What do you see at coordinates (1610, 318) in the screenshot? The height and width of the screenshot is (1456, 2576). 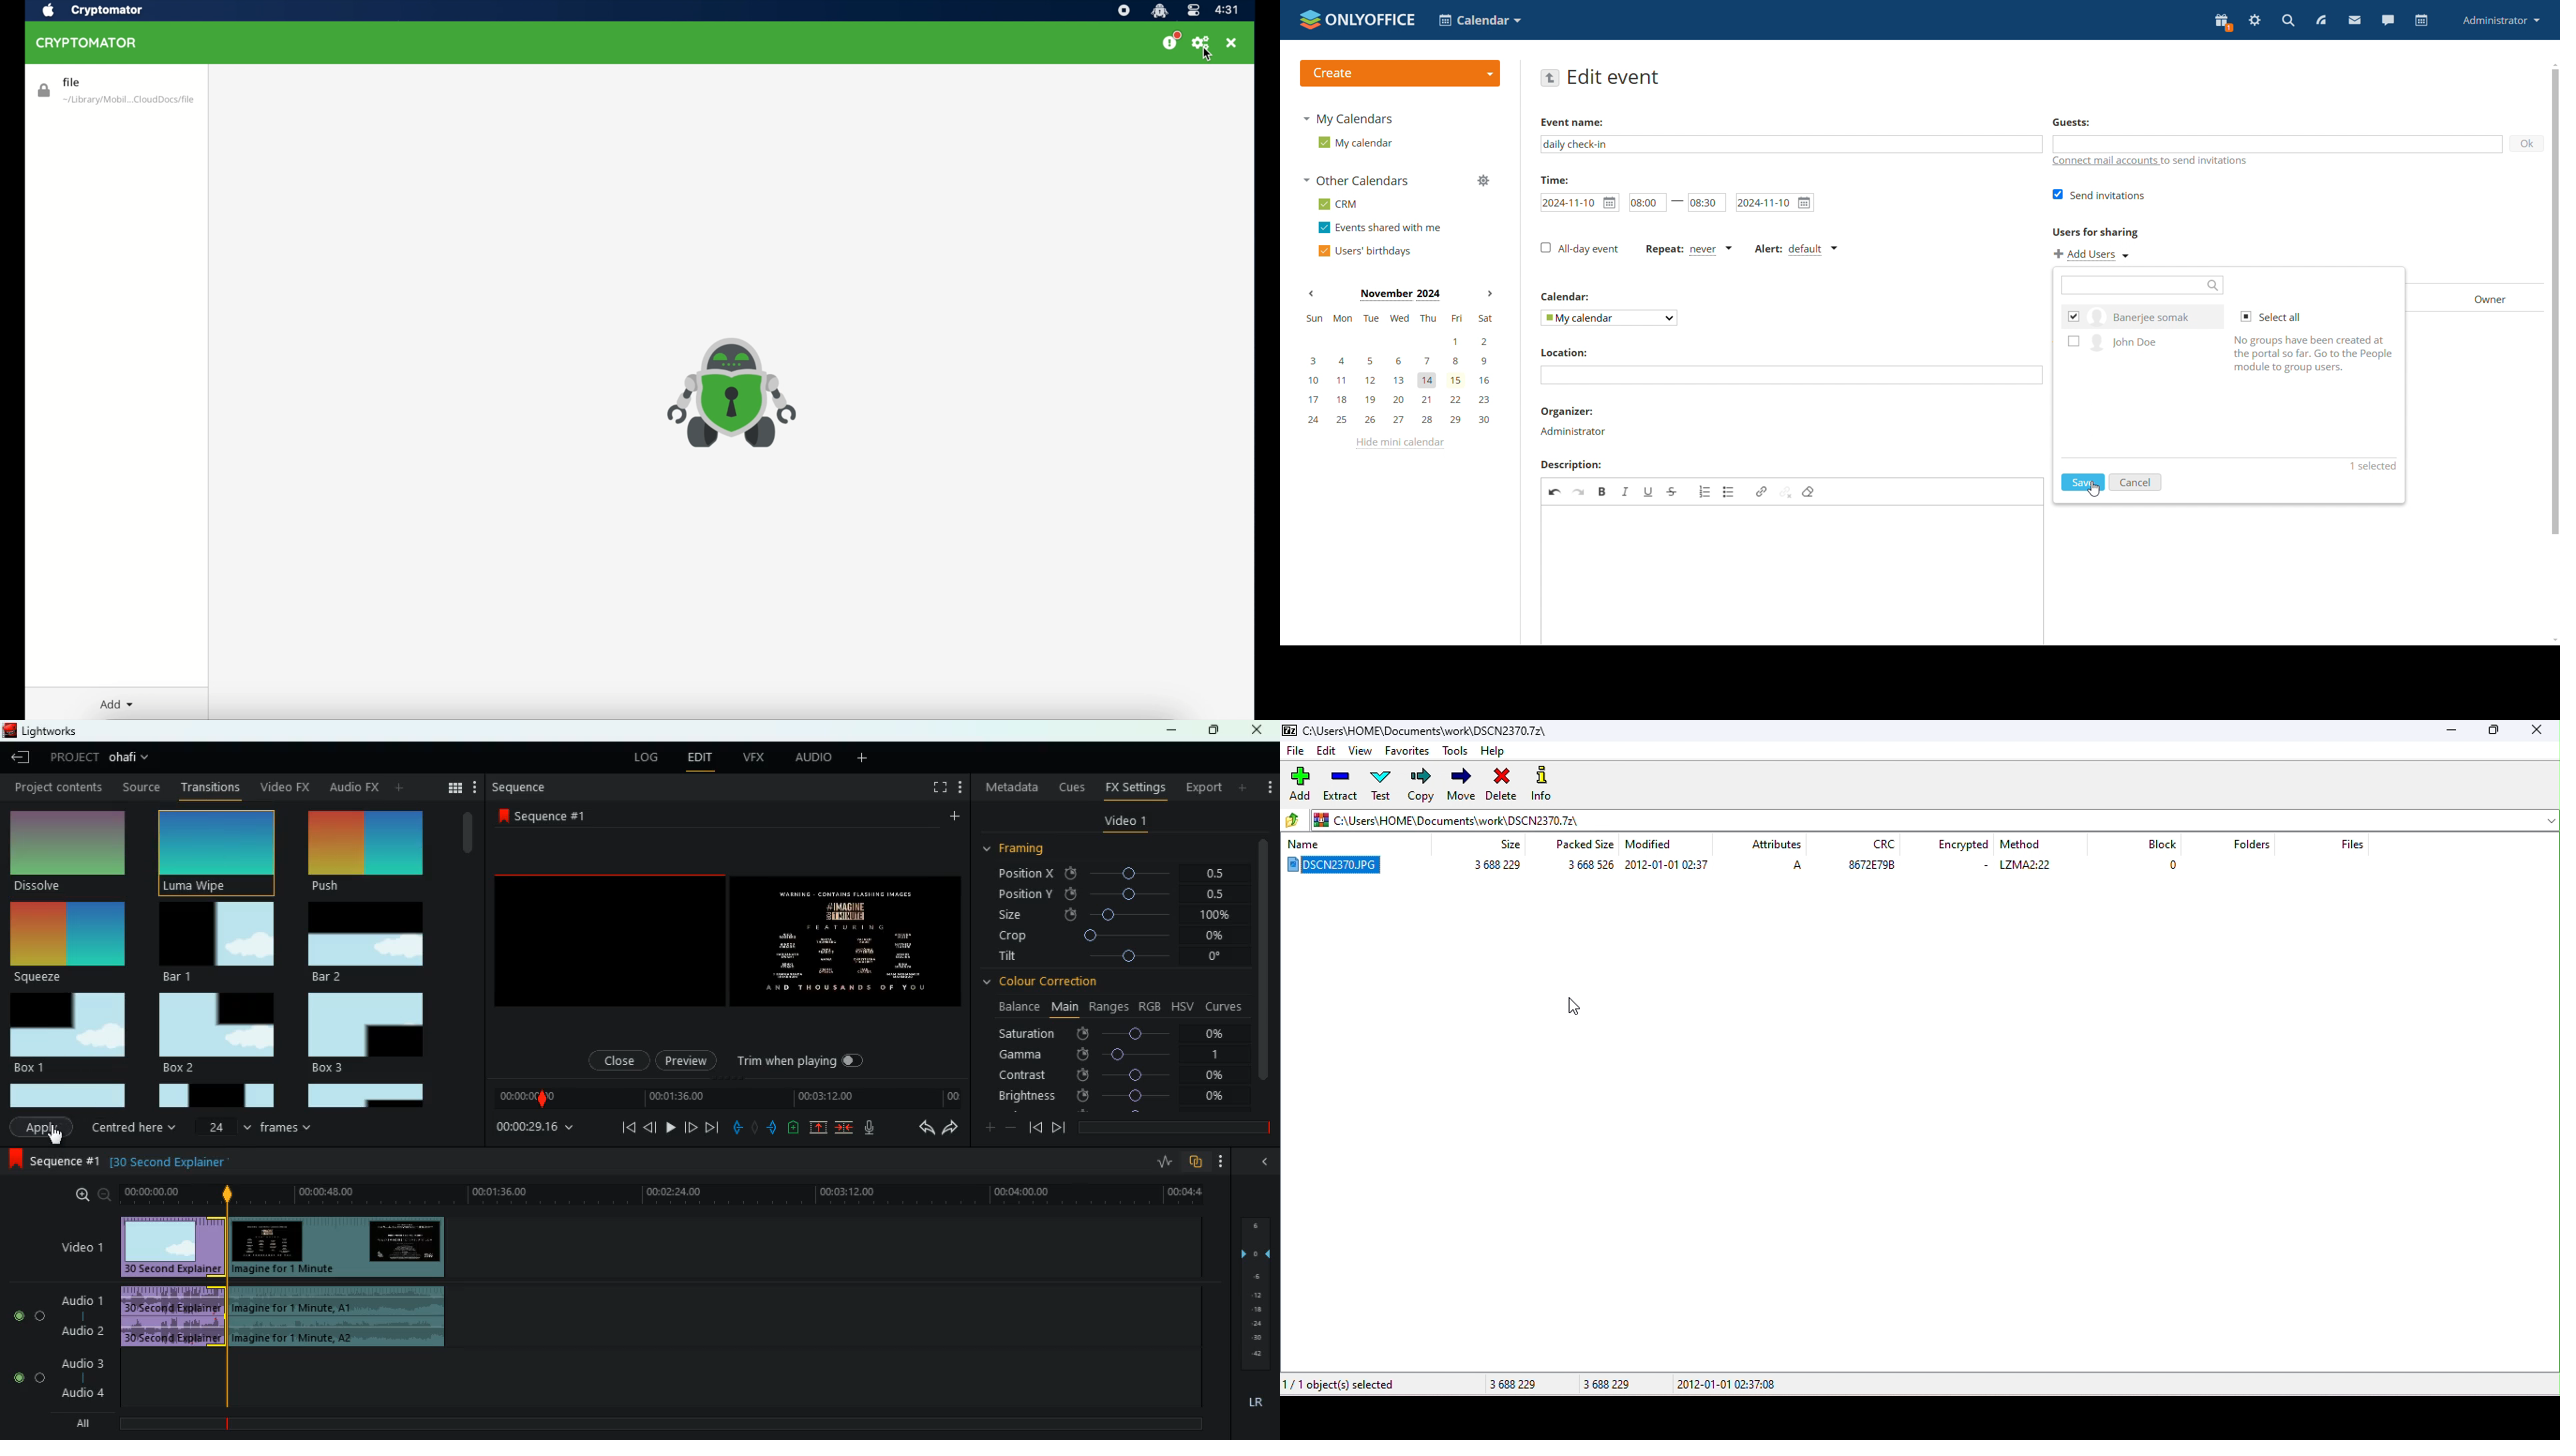 I see `select calendar` at bounding box center [1610, 318].